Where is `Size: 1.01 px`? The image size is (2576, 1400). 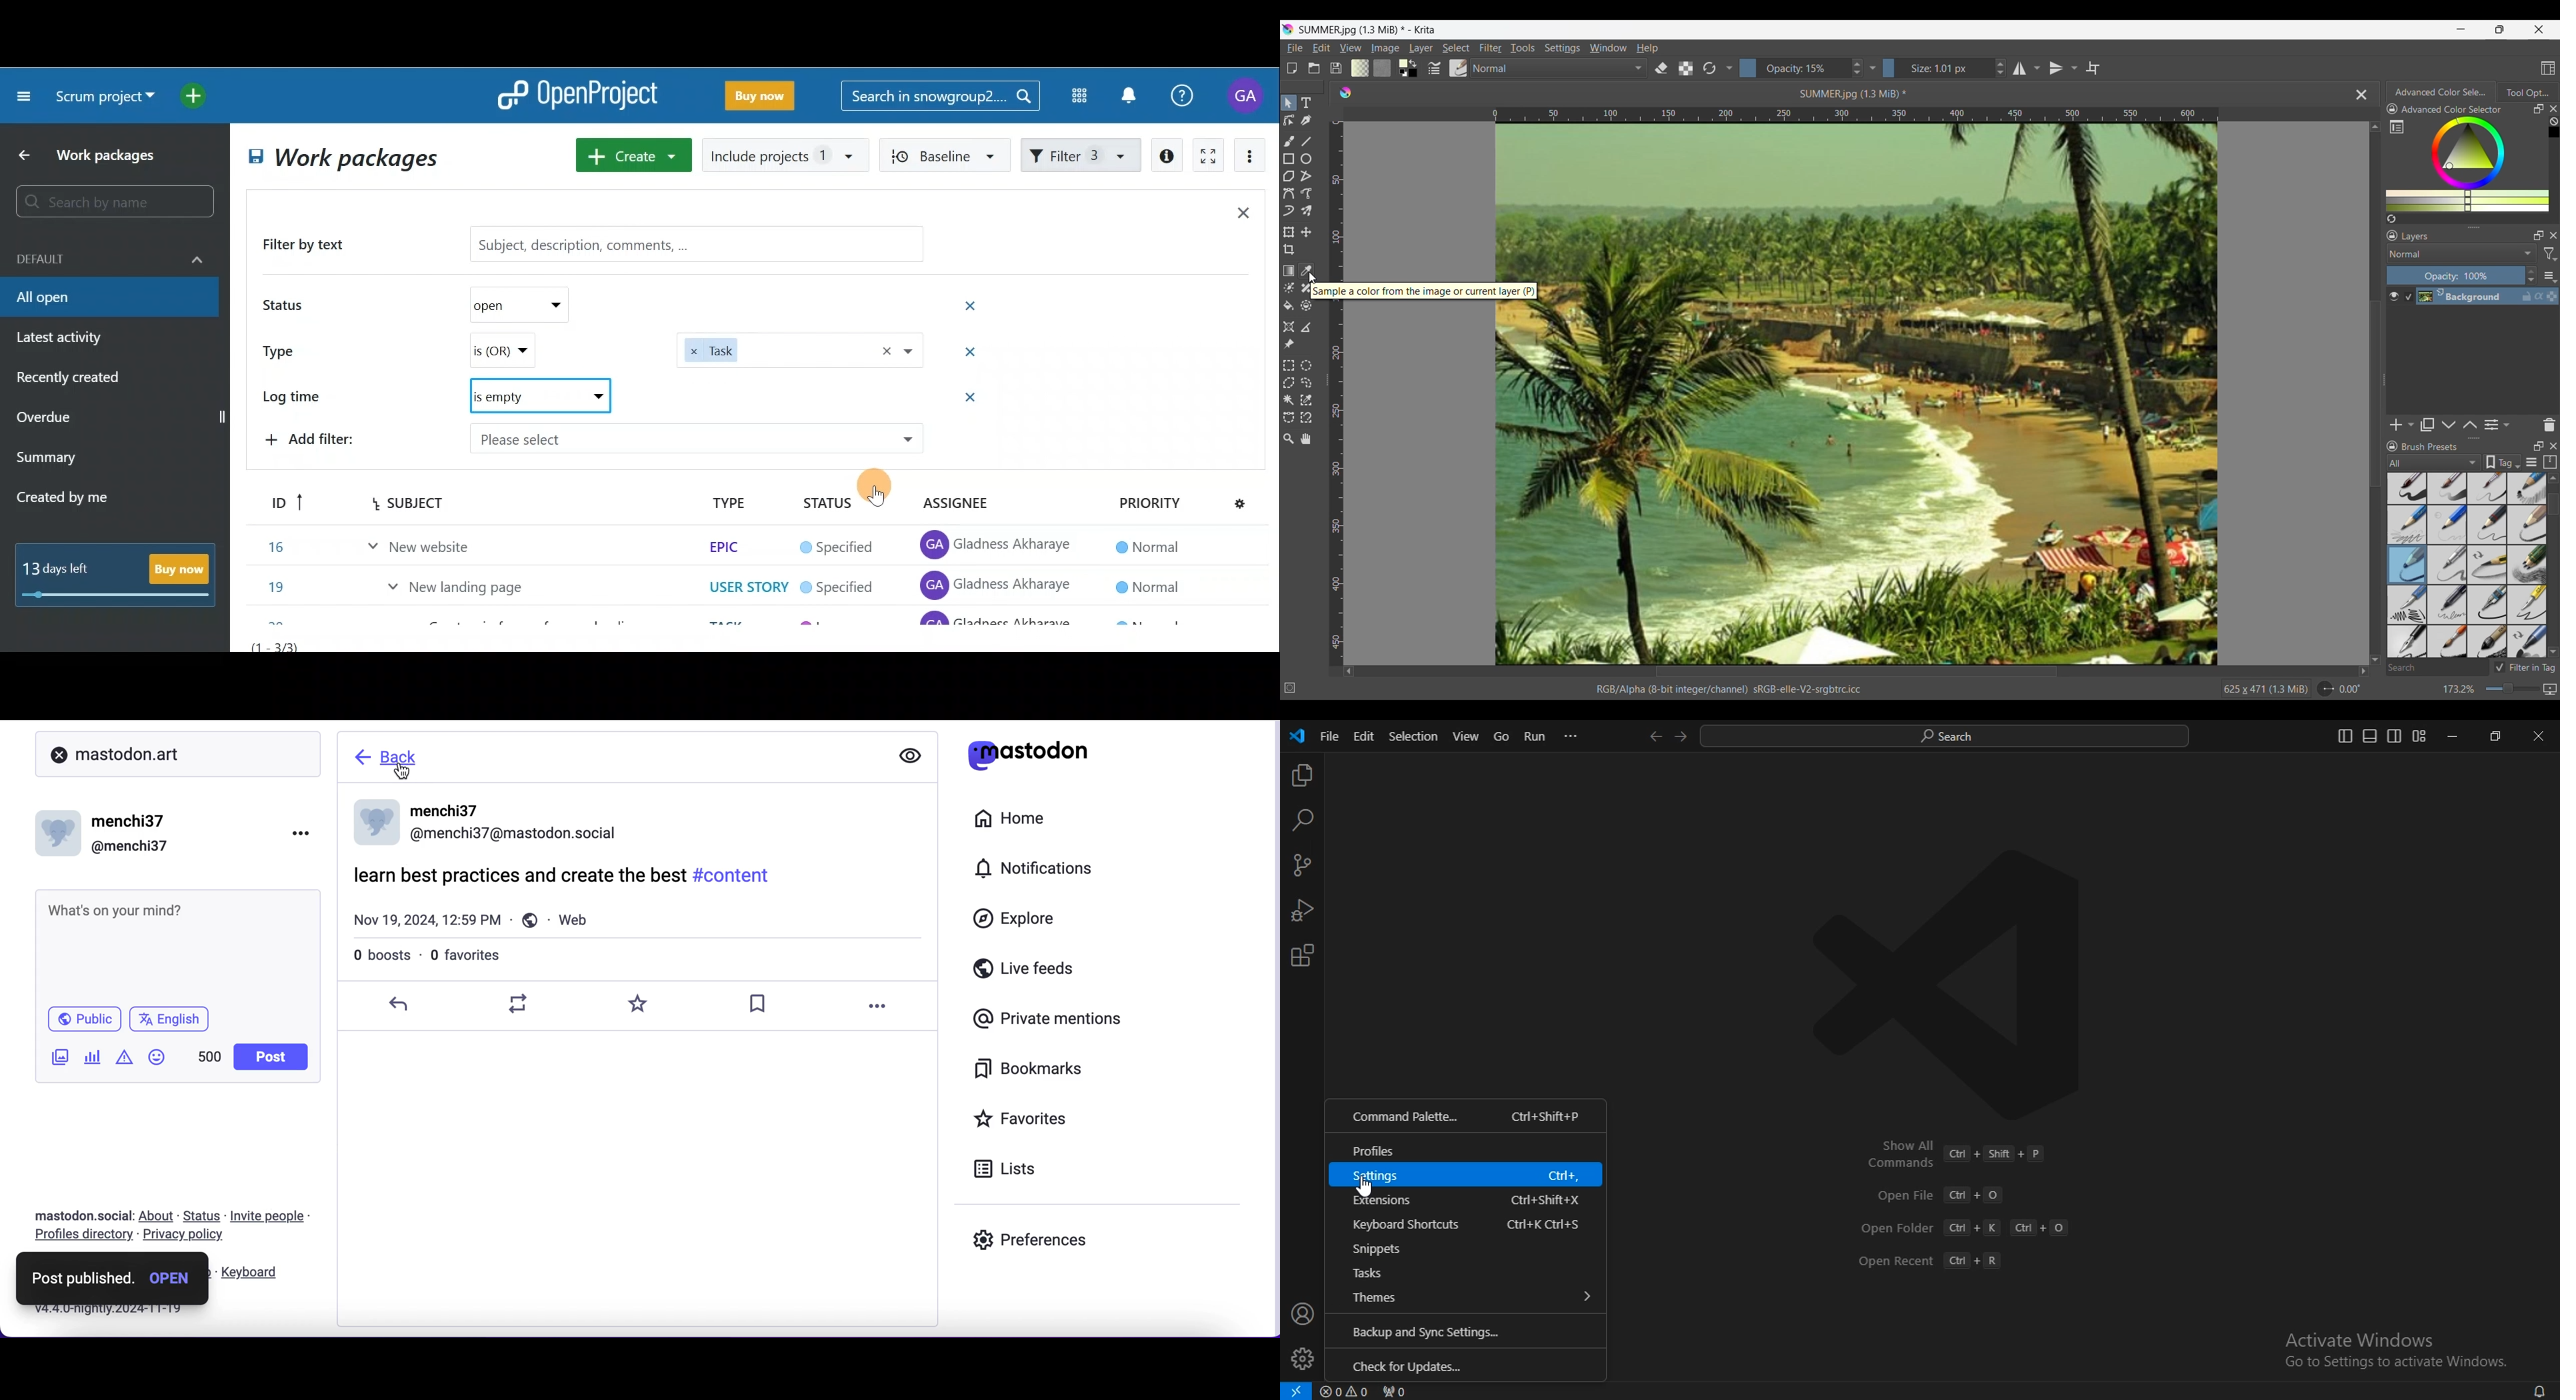
Size: 1.01 px is located at coordinates (1937, 68).